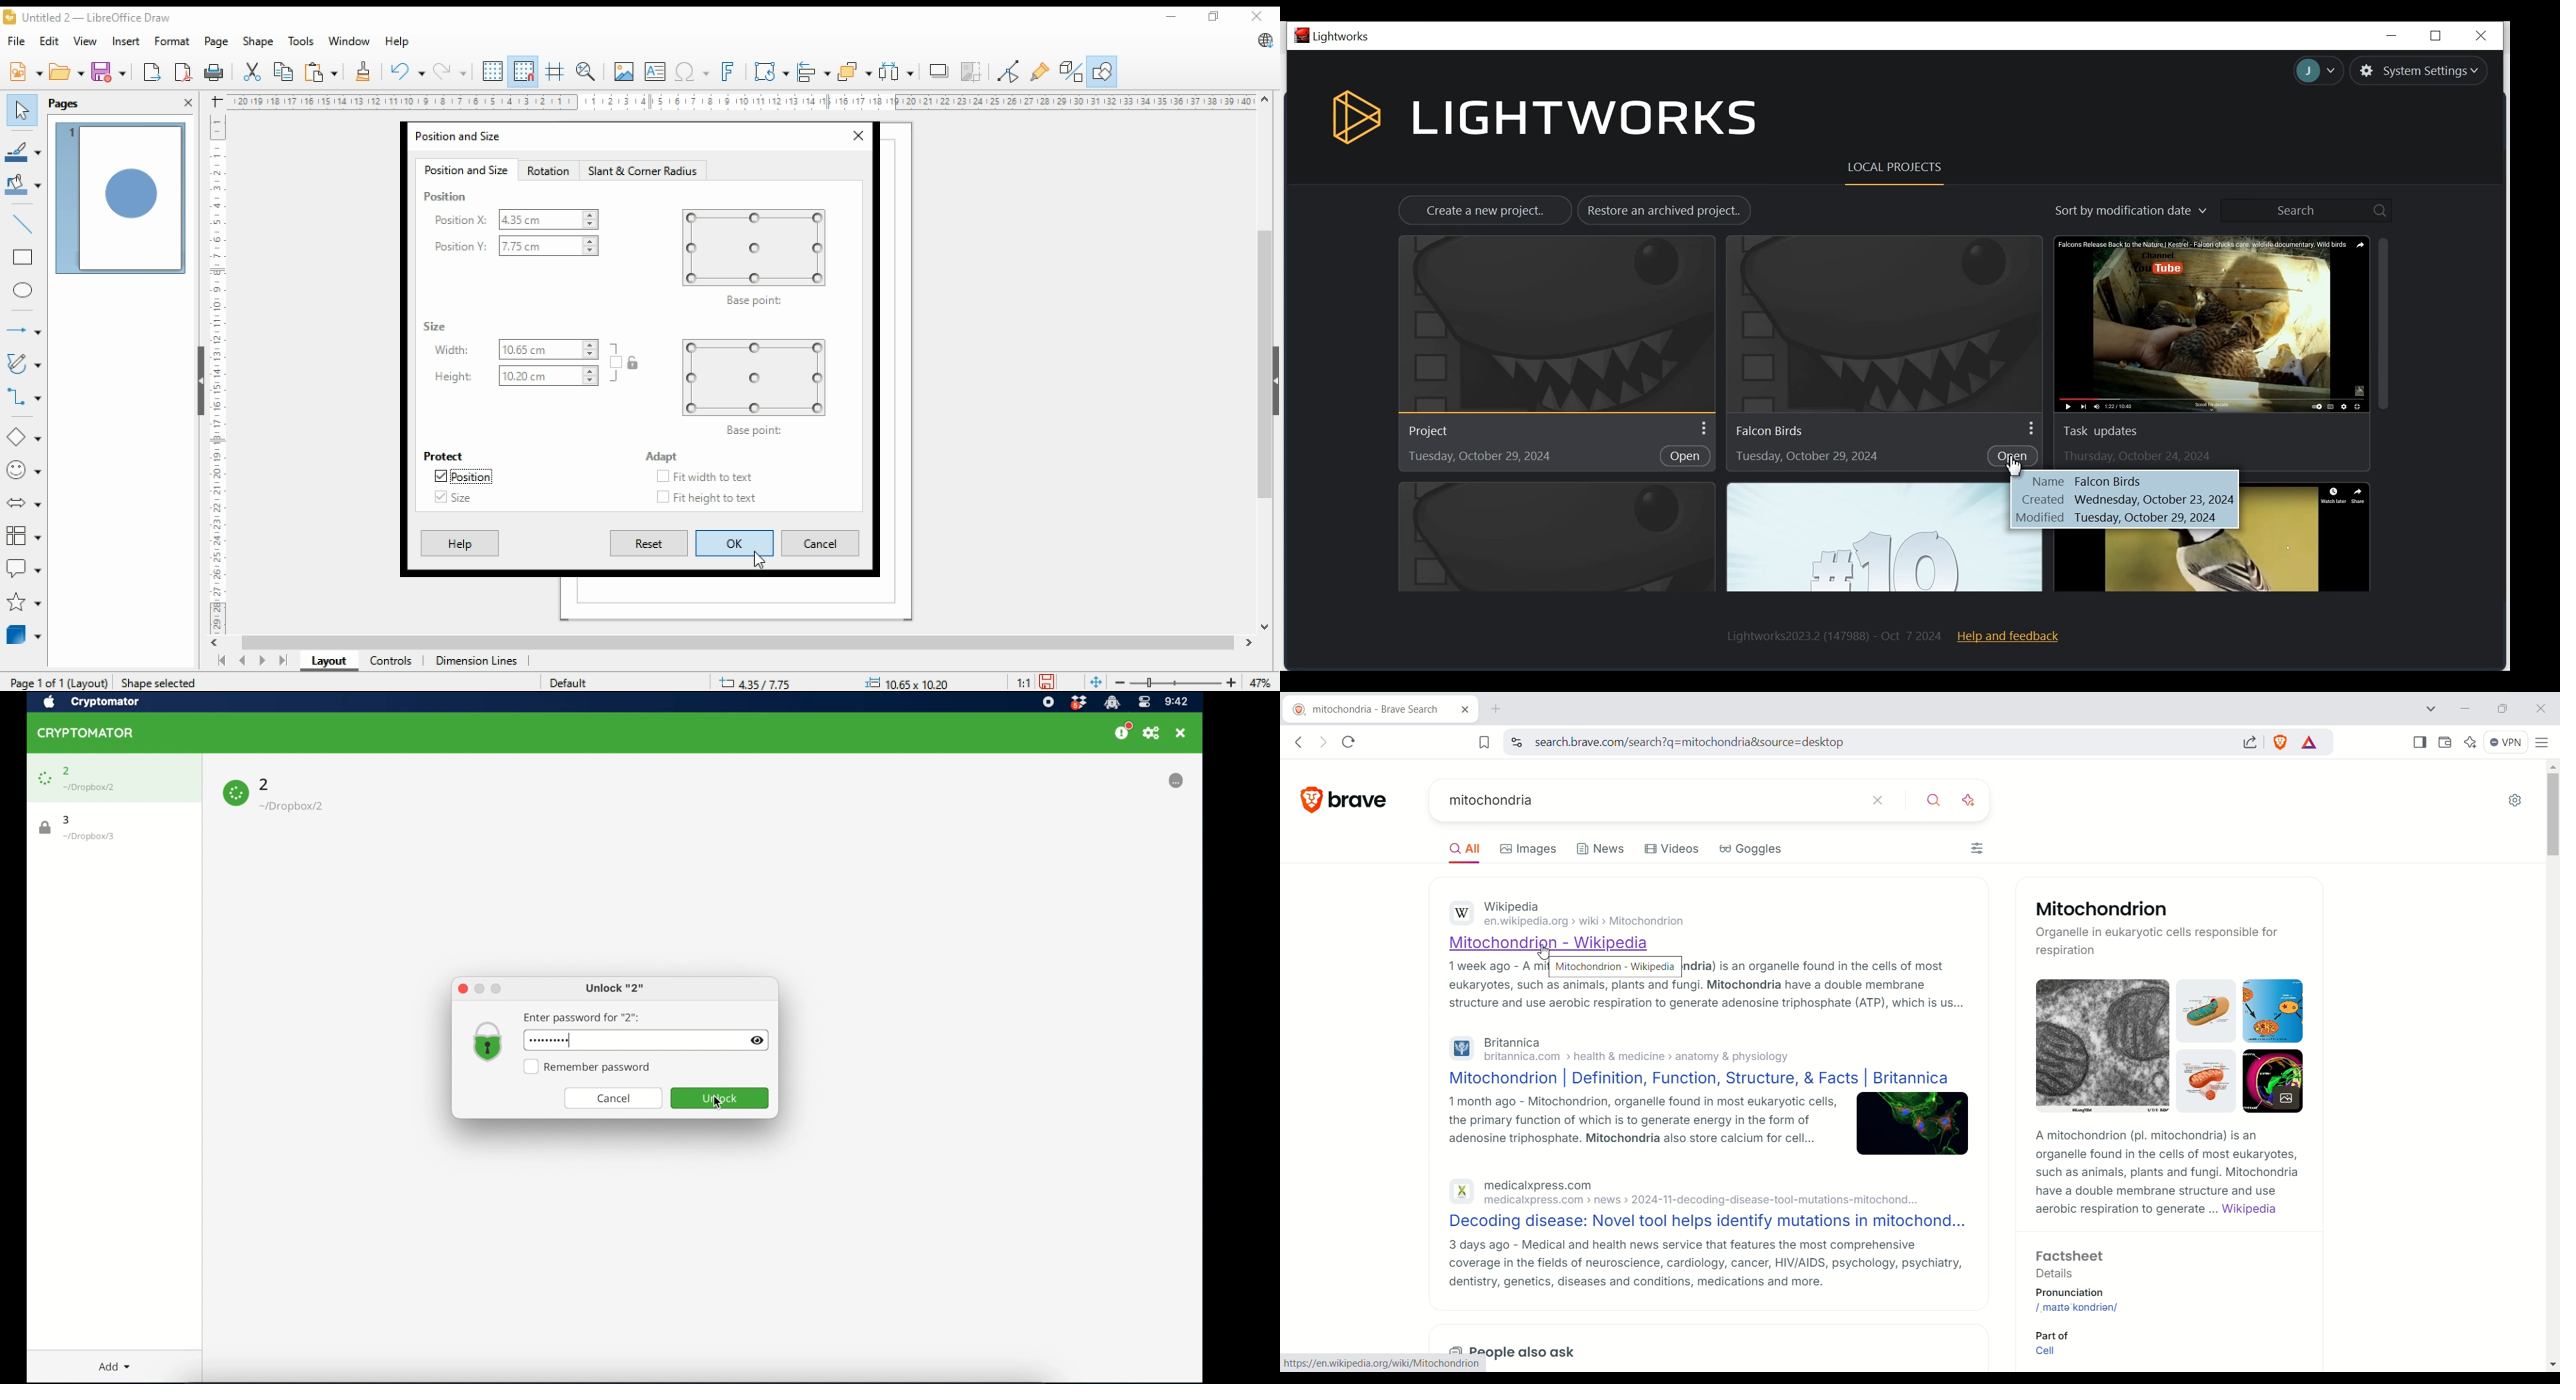  I want to click on pages, so click(64, 105).